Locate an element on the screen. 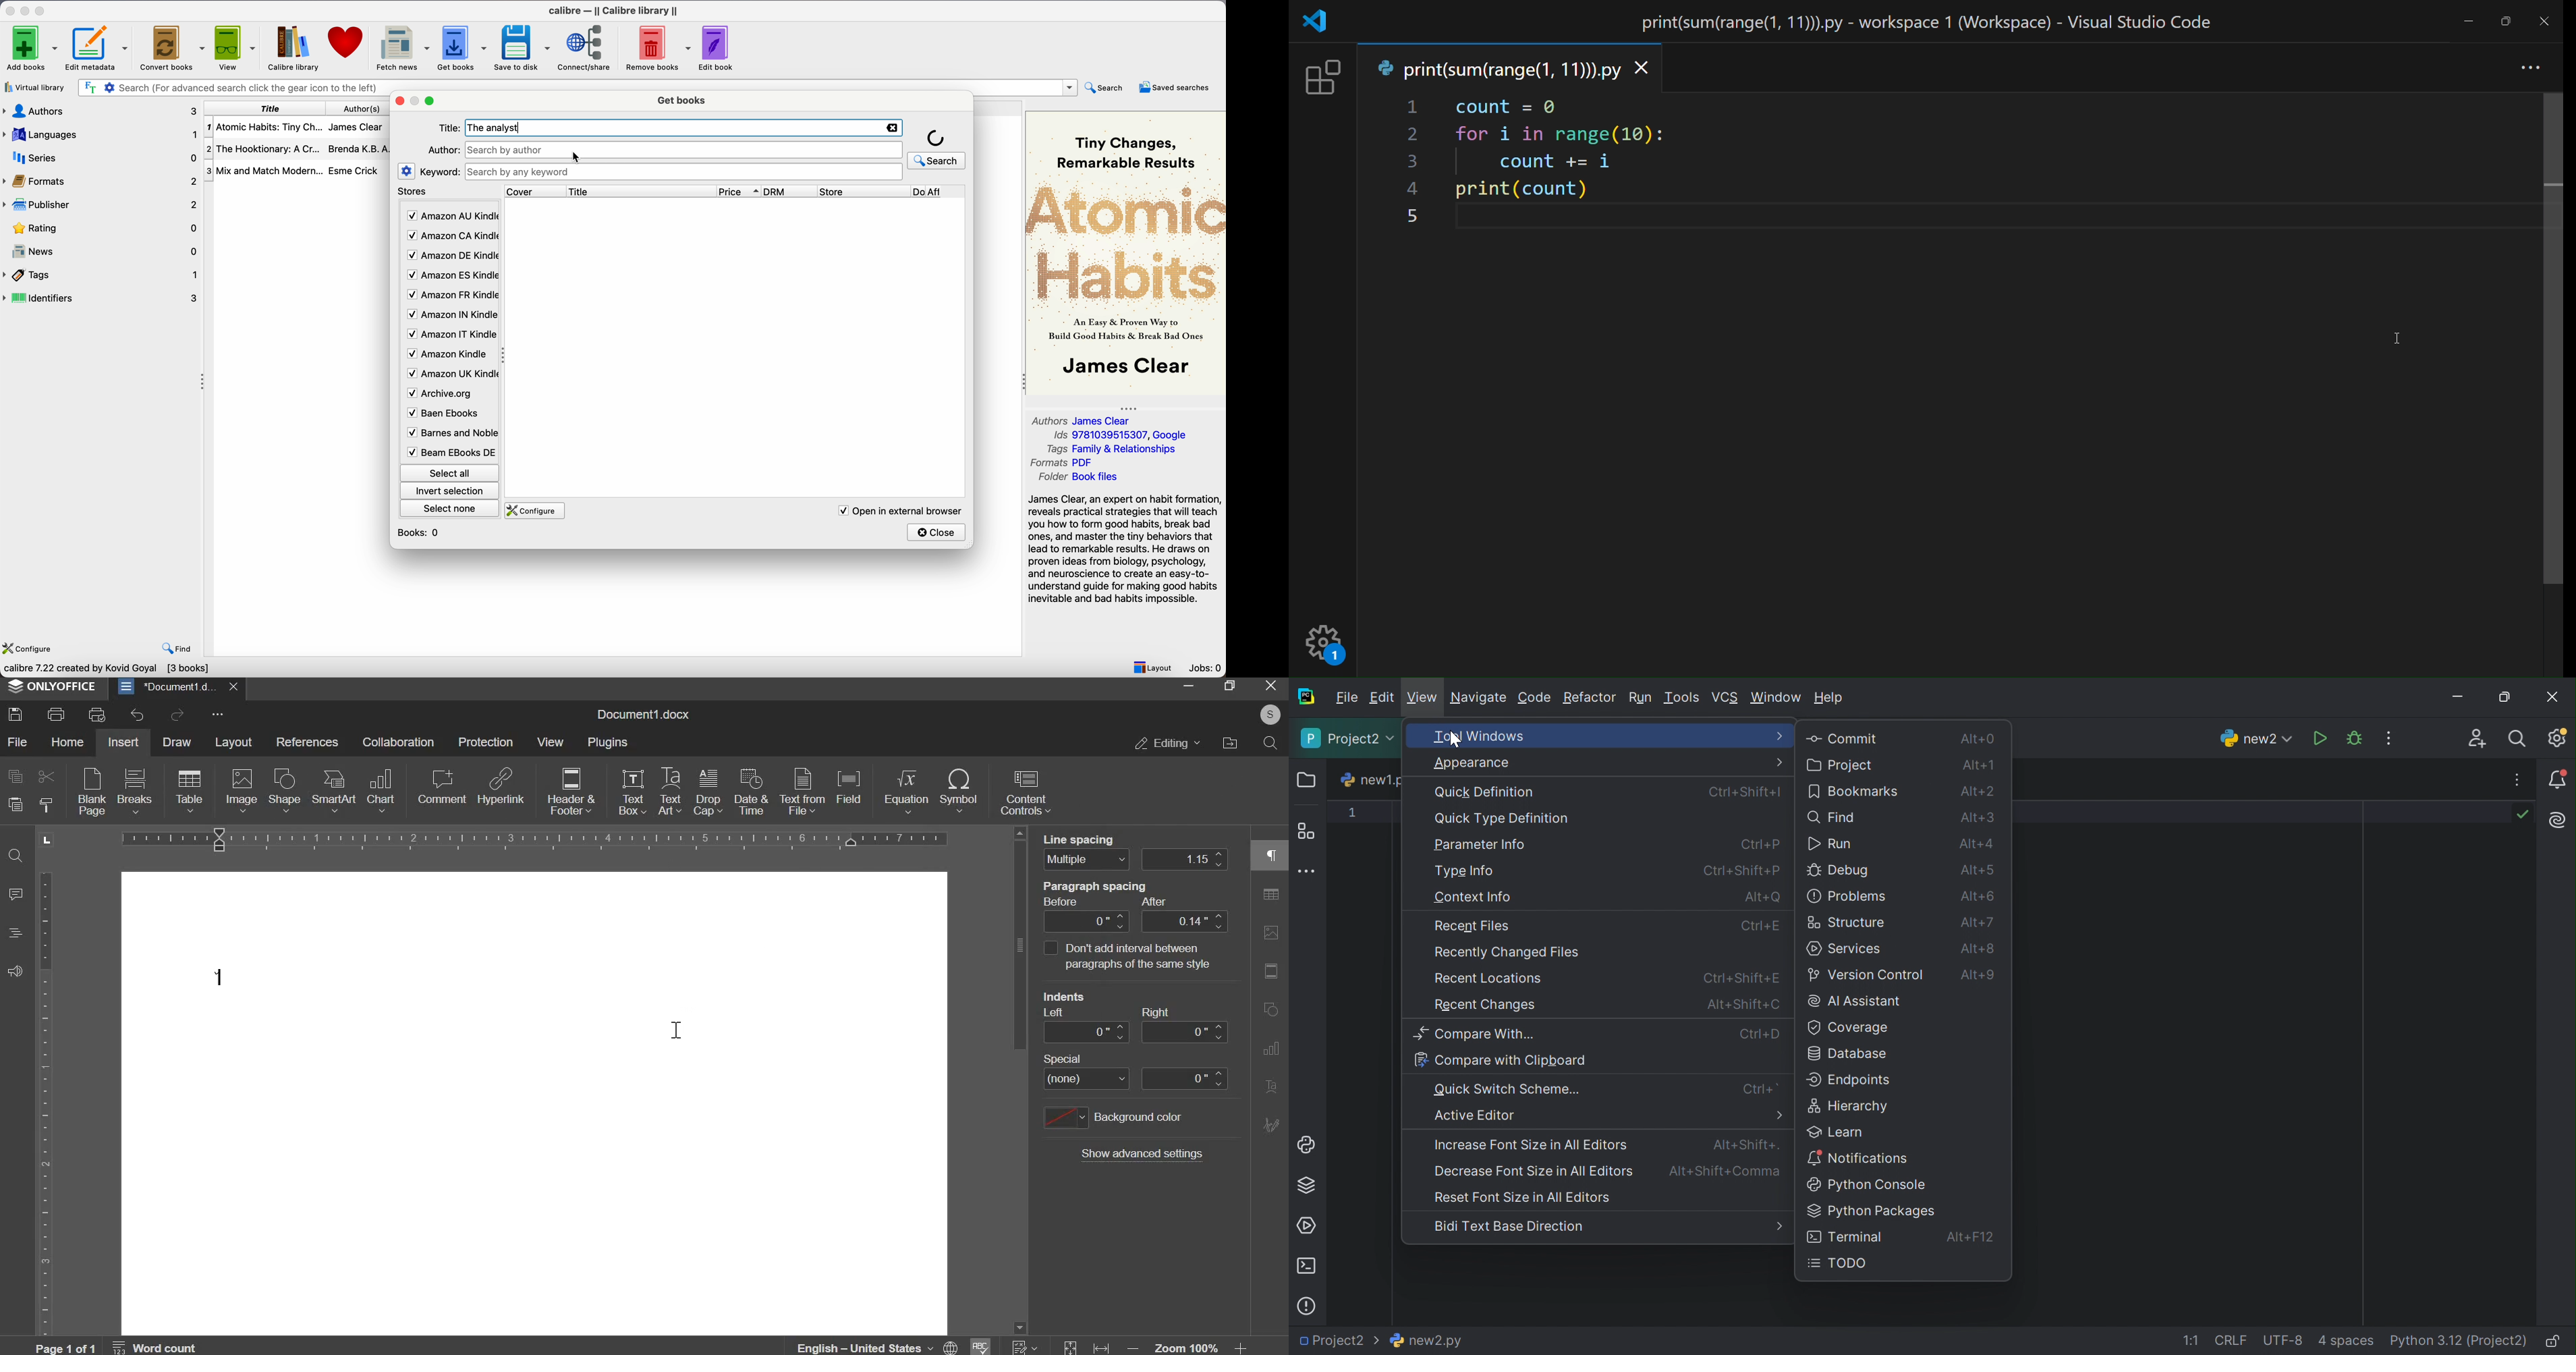  Decrease font size in all editors is located at coordinates (1534, 1171).